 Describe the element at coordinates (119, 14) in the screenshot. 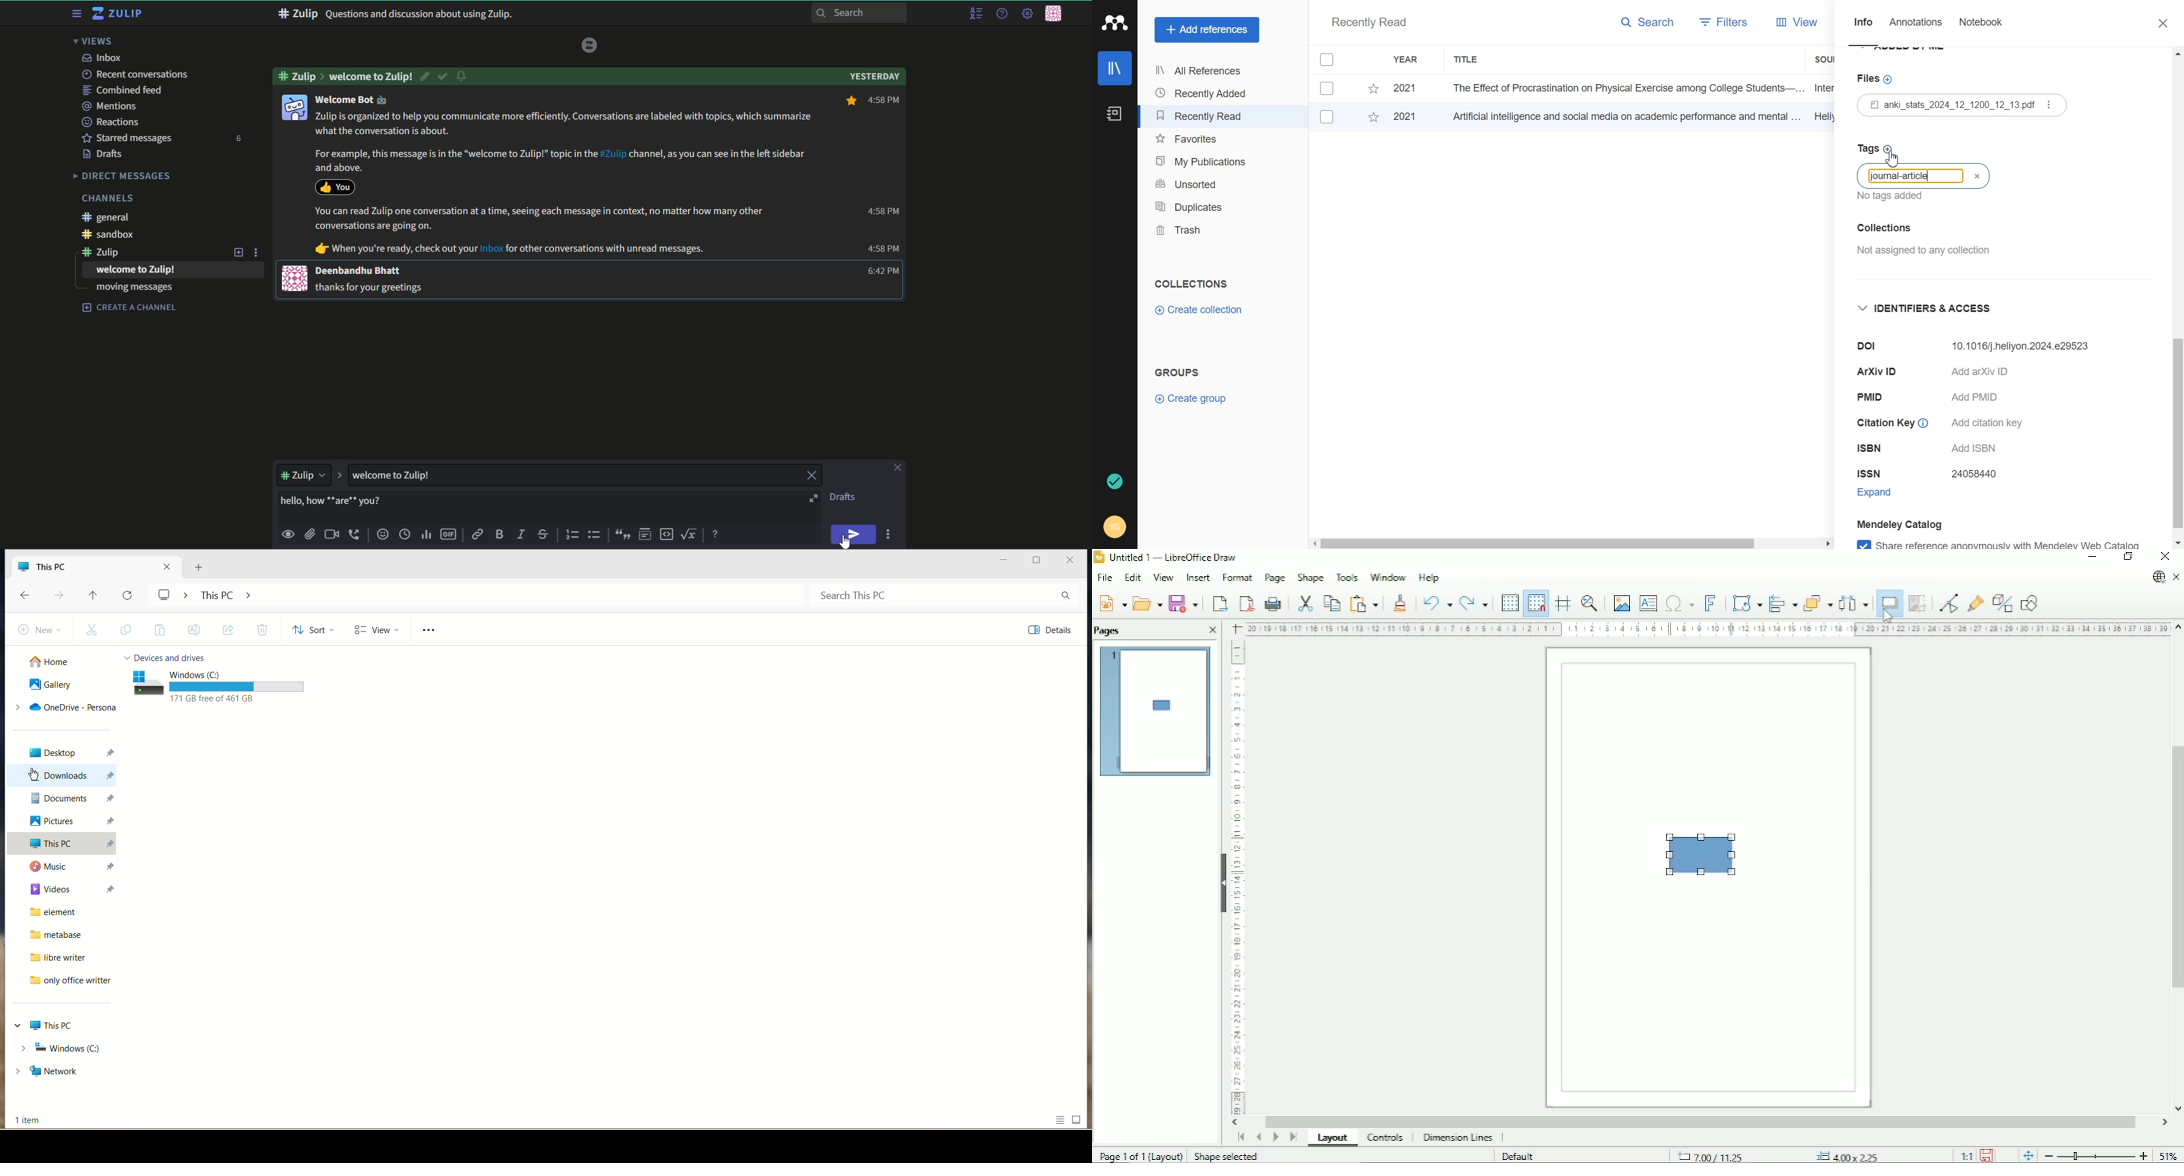

I see `title and logo` at that location.